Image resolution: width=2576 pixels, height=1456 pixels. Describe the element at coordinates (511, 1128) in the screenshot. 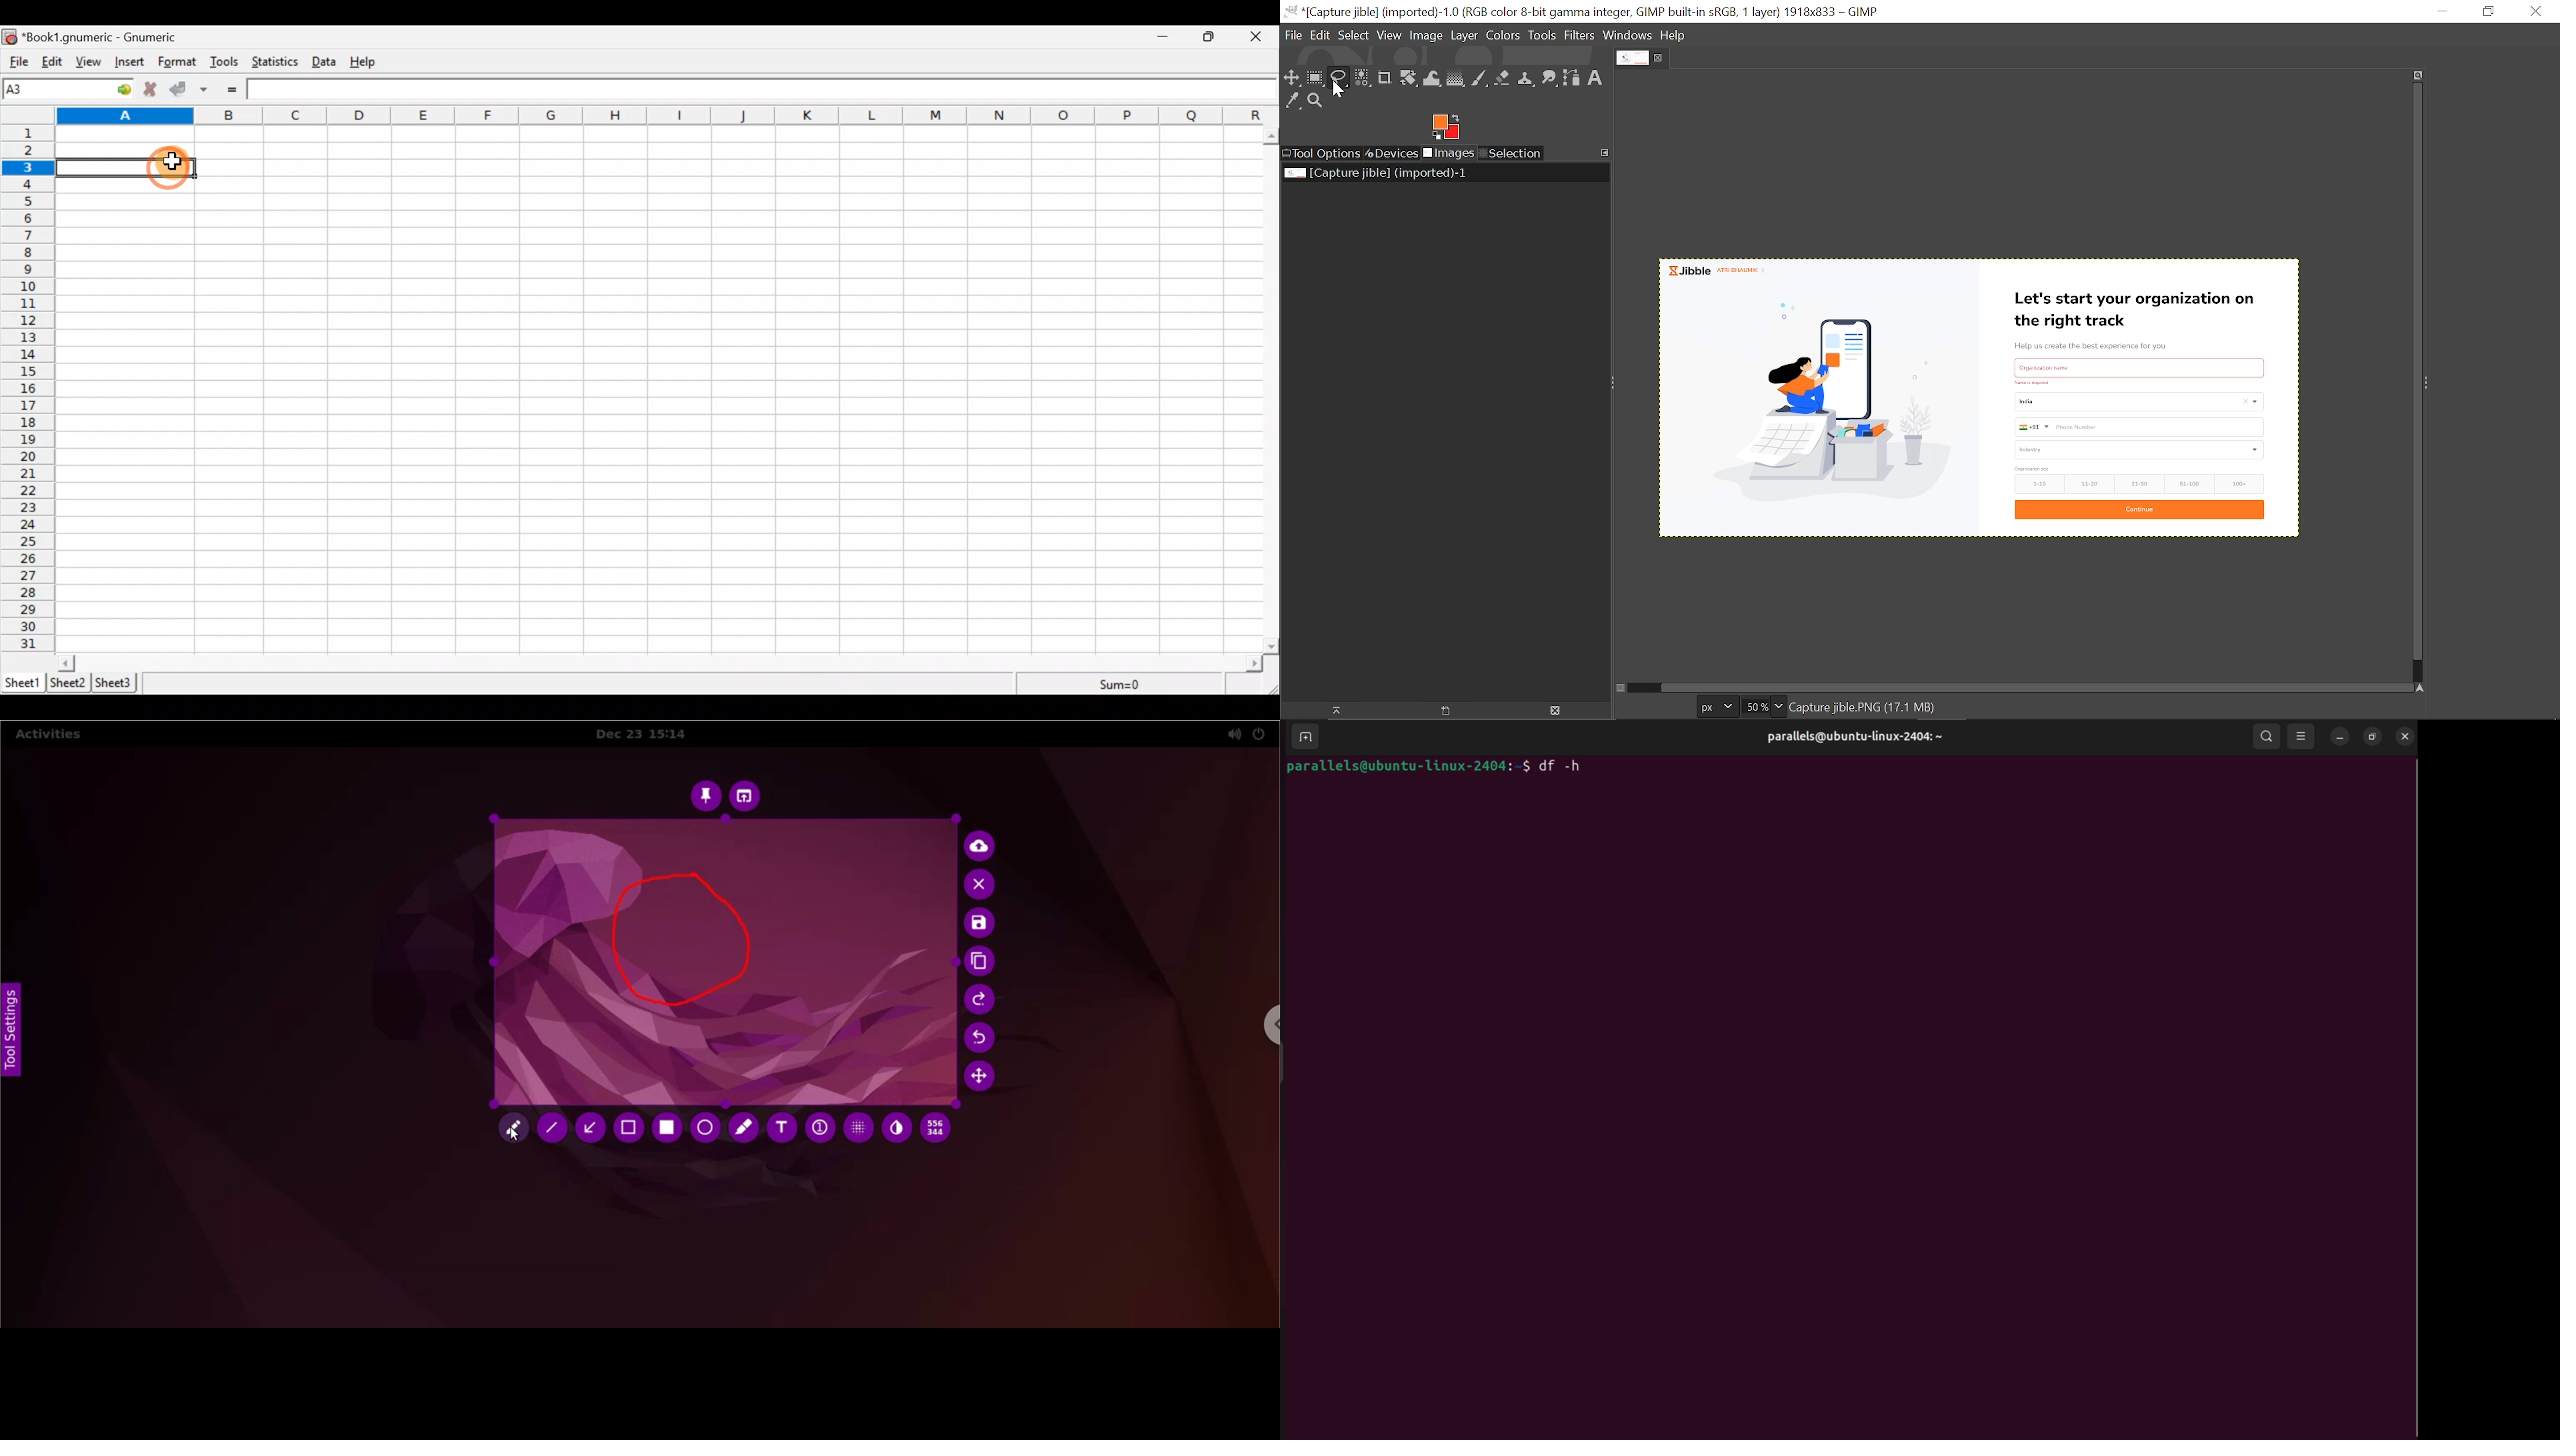

I see `pencil` at that location.